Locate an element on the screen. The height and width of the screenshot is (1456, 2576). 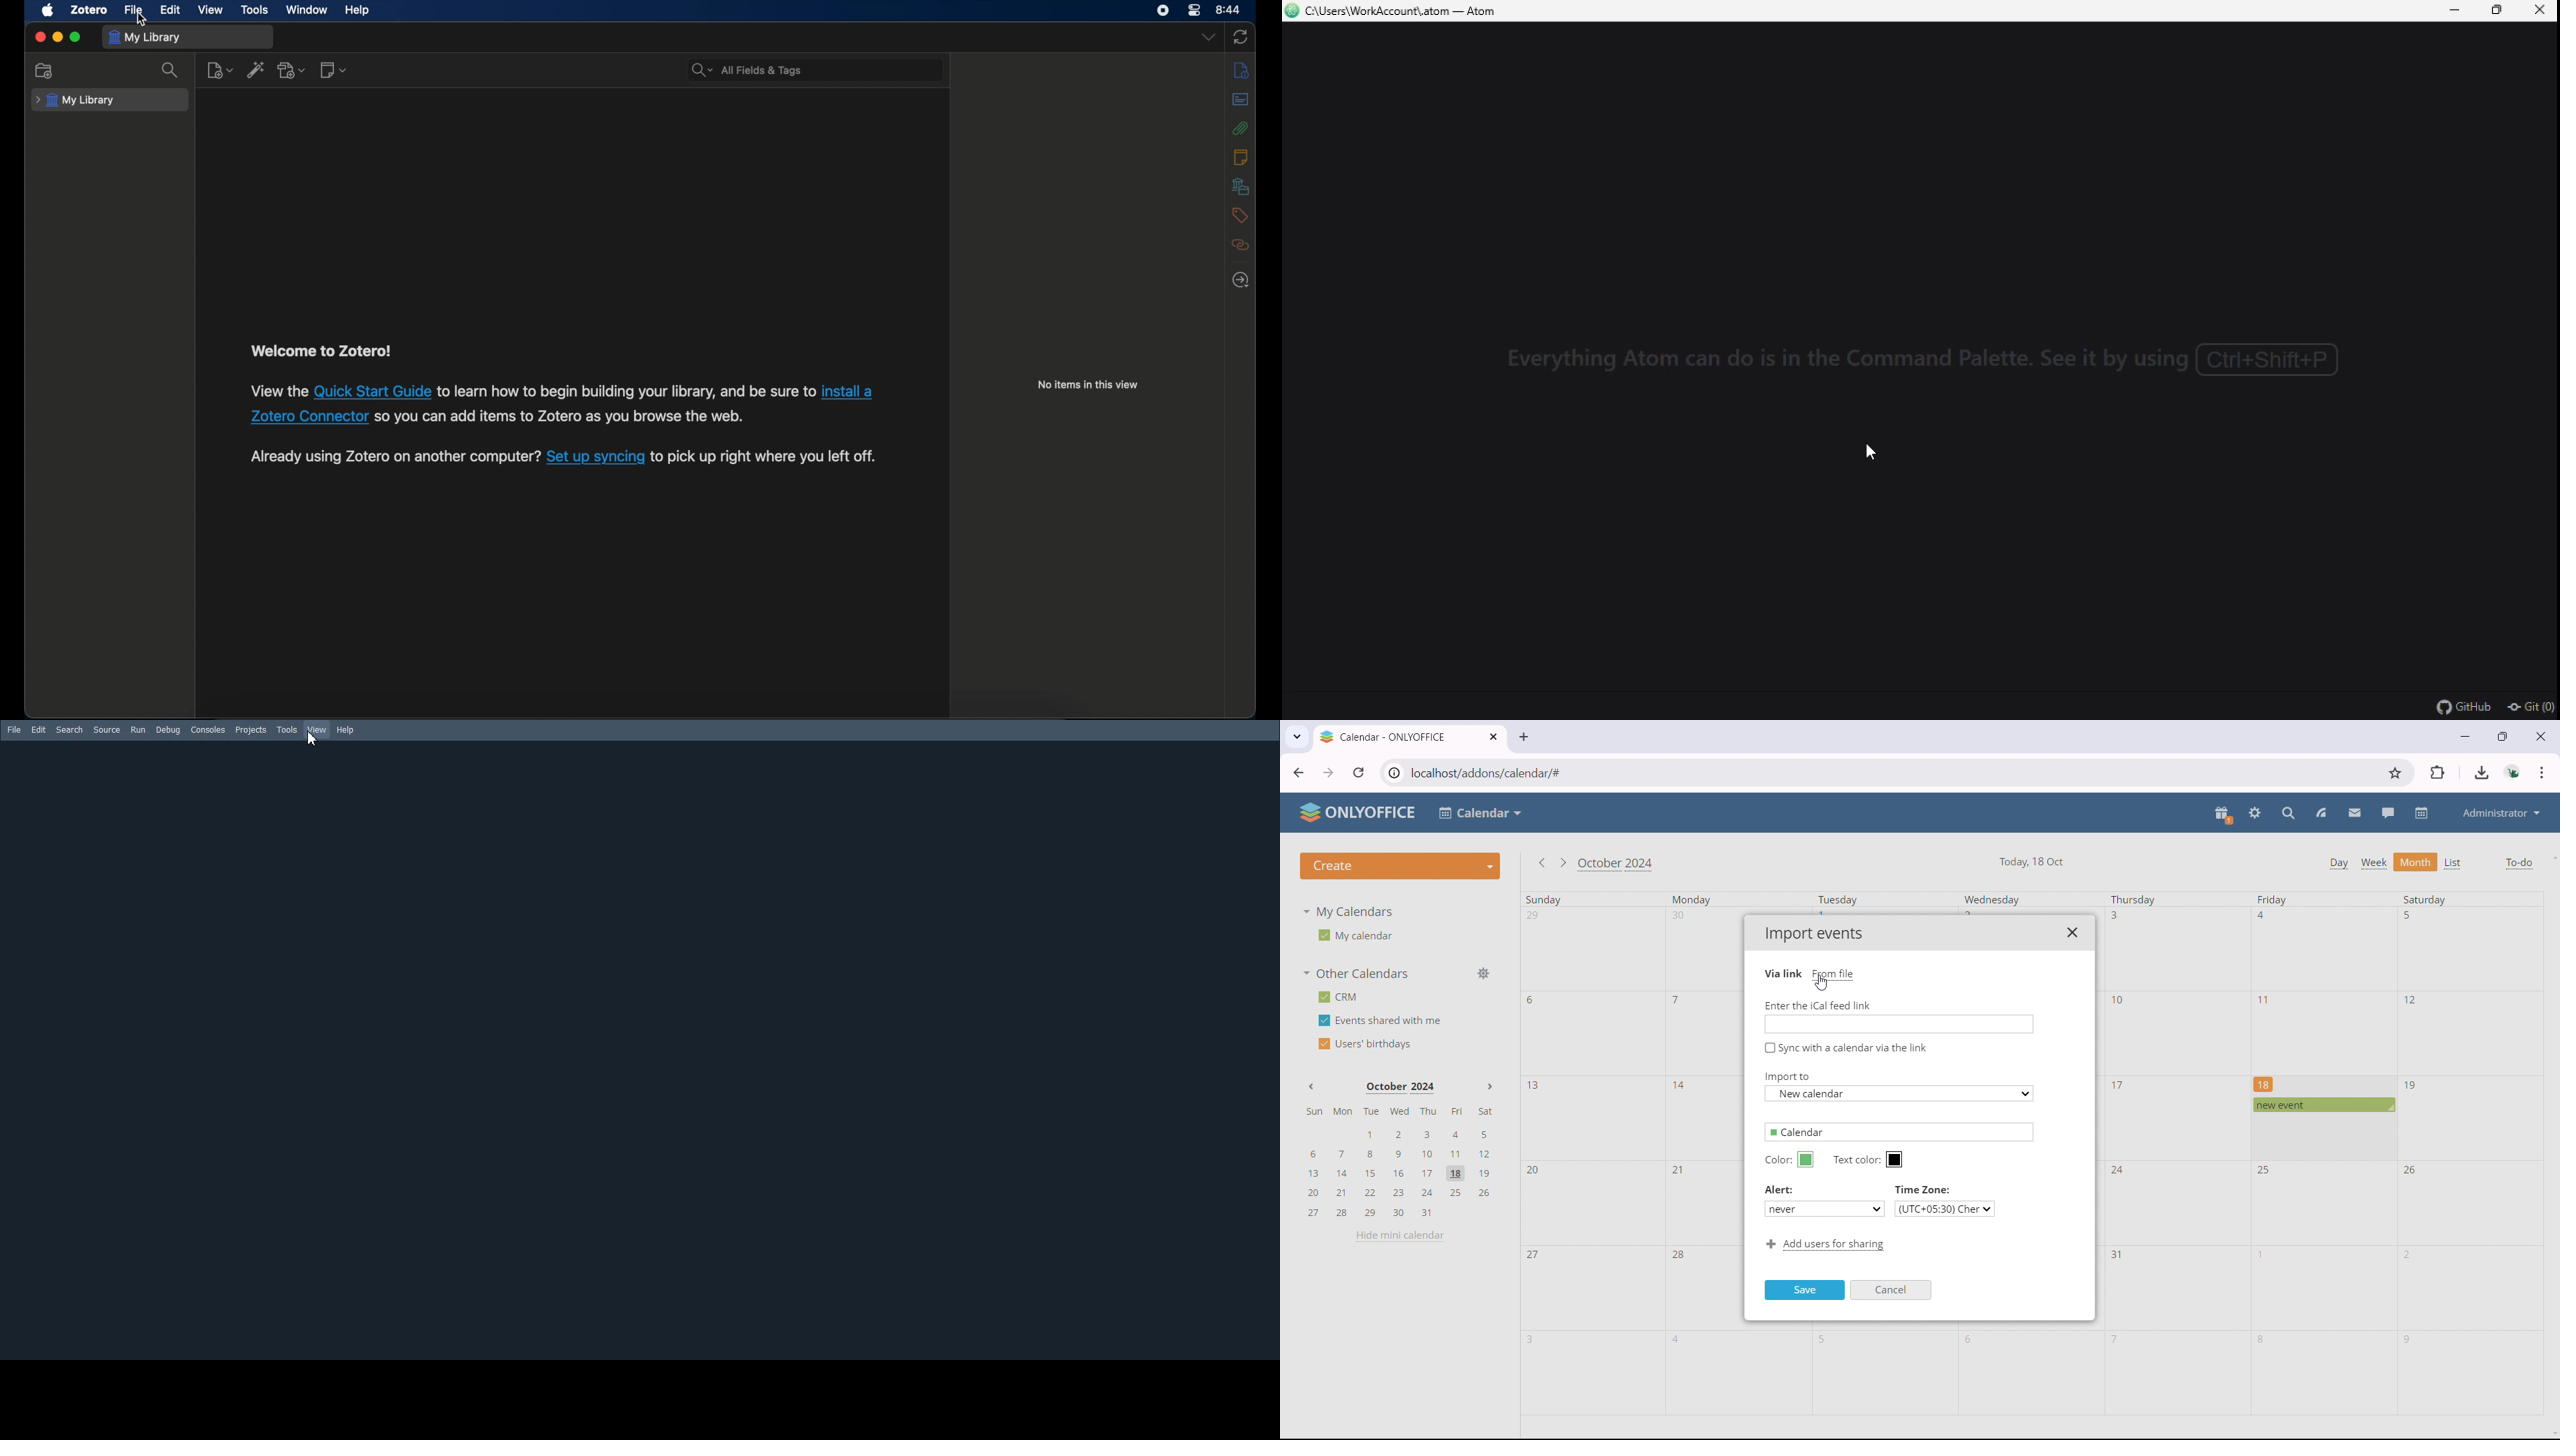
minimize is located at coordinates (2463, 735).